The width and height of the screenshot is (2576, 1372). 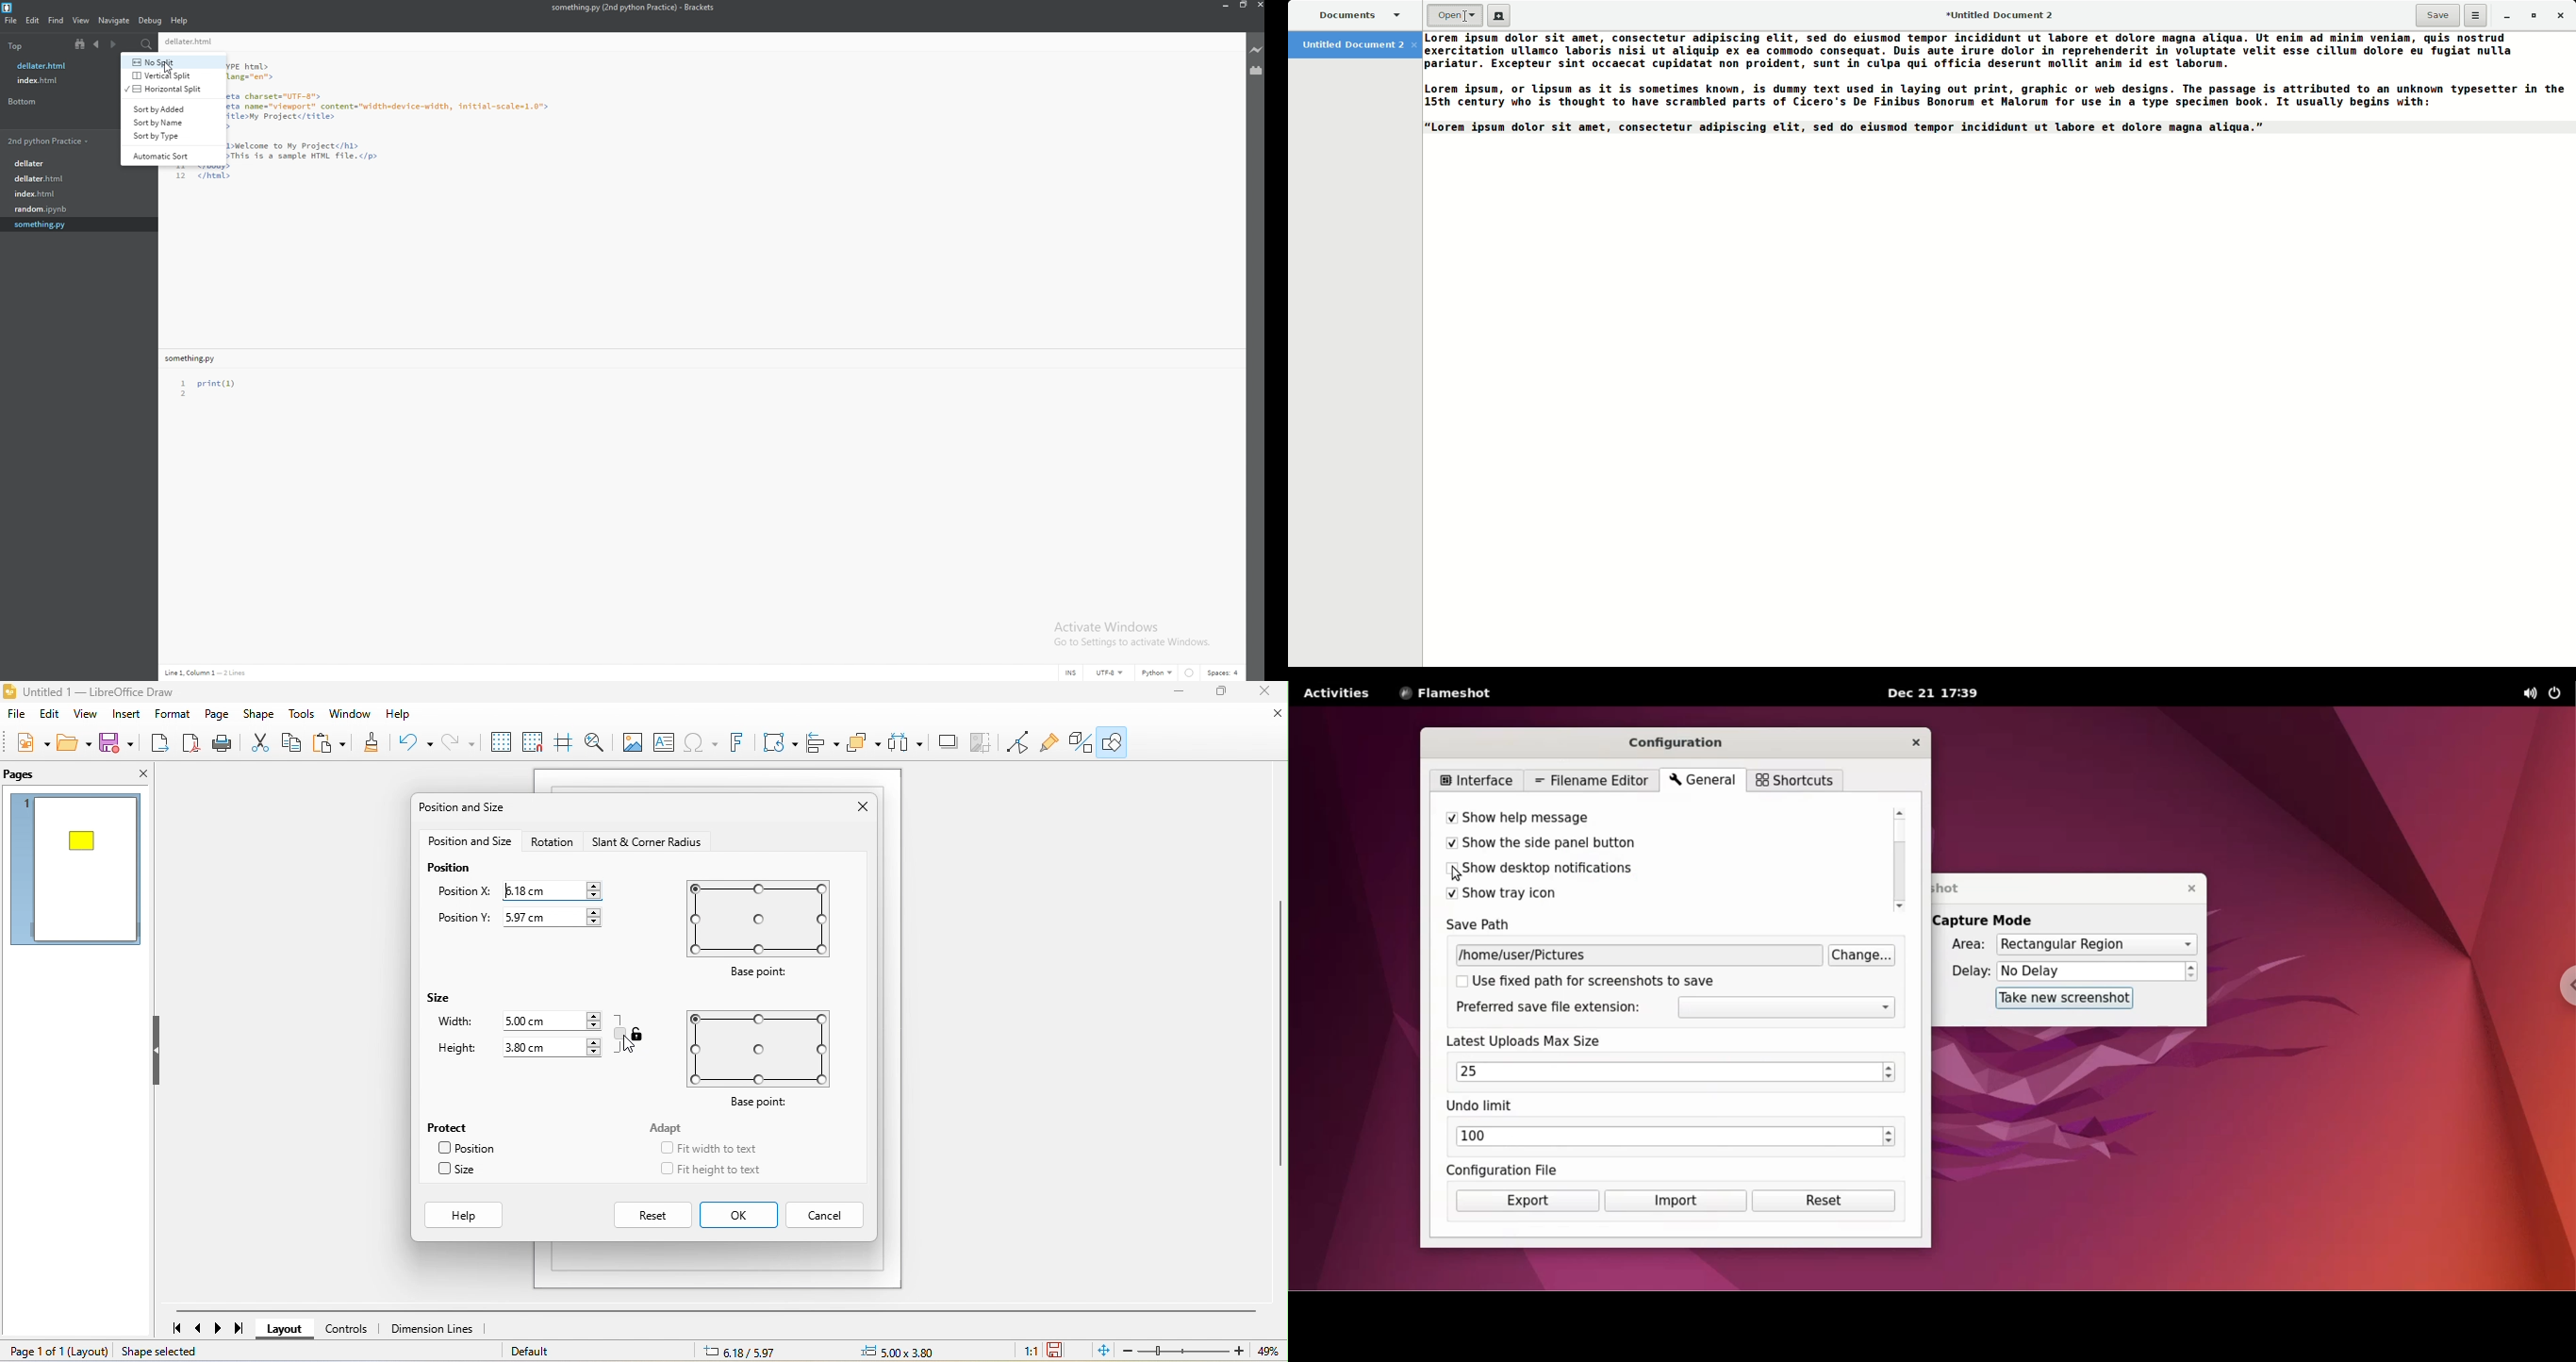 What do you see at coordinates (867, 743) in the screenshot?
I see `arrange` at bounding box center [867, 743].